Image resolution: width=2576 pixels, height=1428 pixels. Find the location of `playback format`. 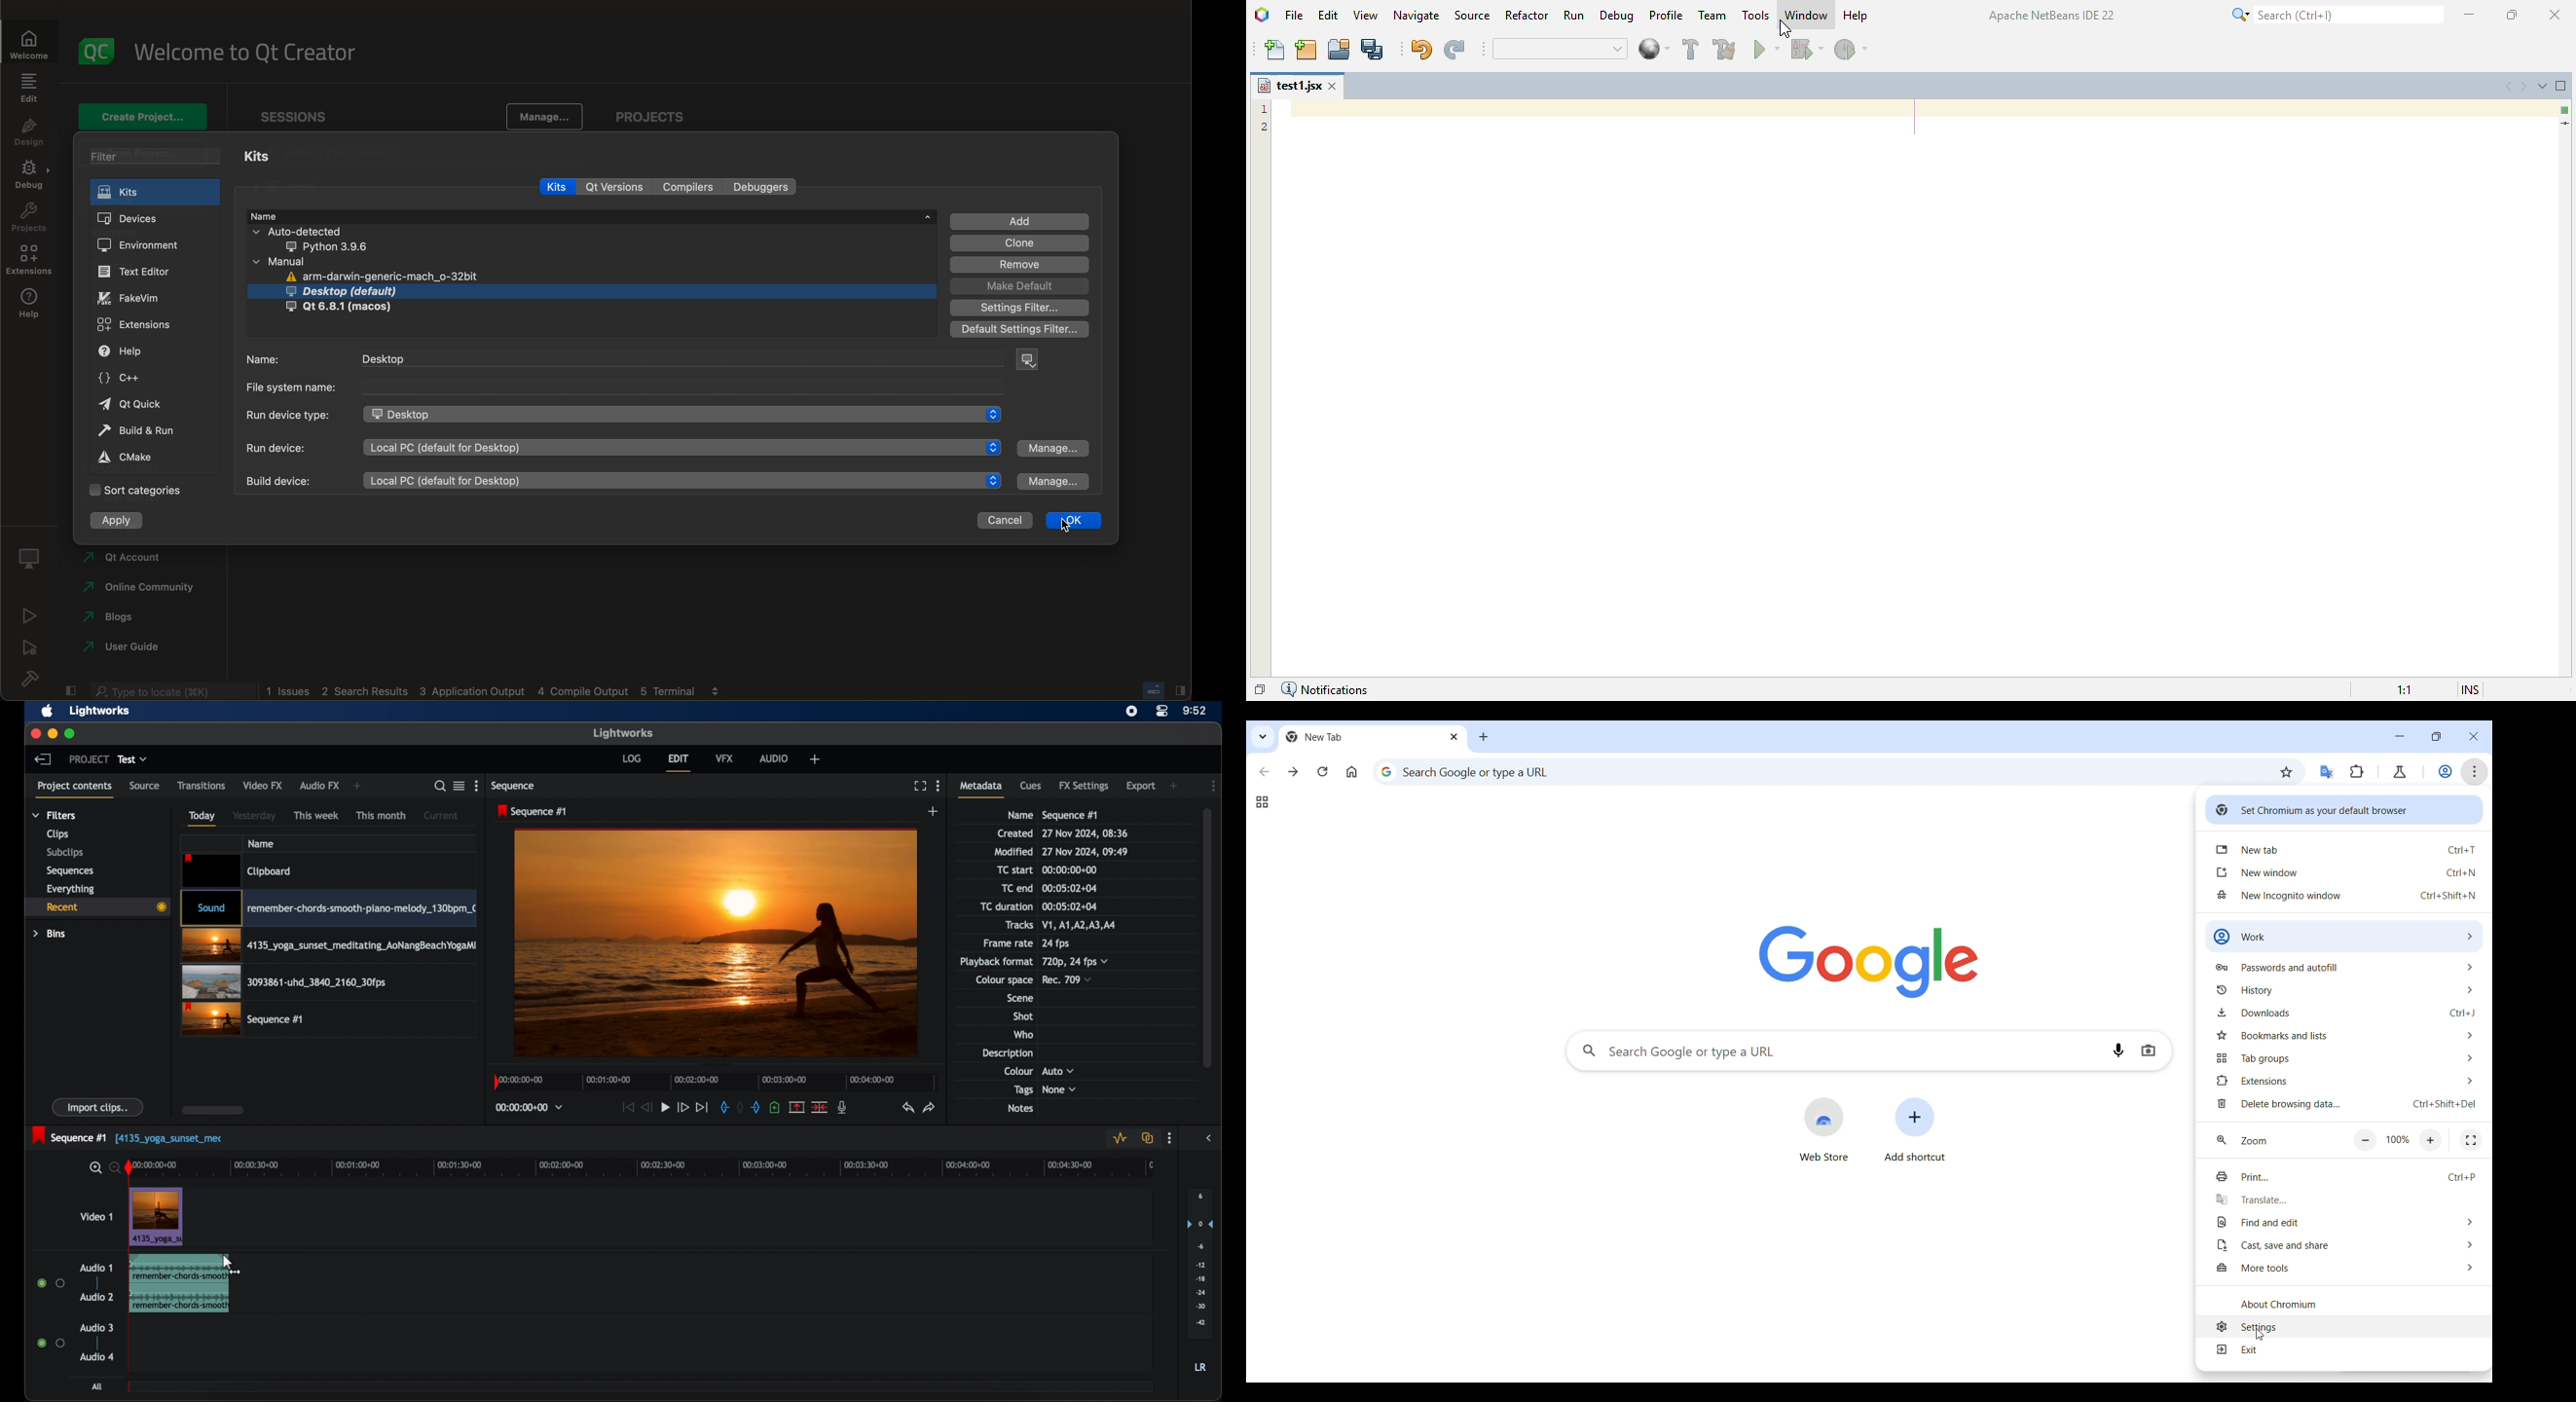

playback format is located at coordinates (996, 961).